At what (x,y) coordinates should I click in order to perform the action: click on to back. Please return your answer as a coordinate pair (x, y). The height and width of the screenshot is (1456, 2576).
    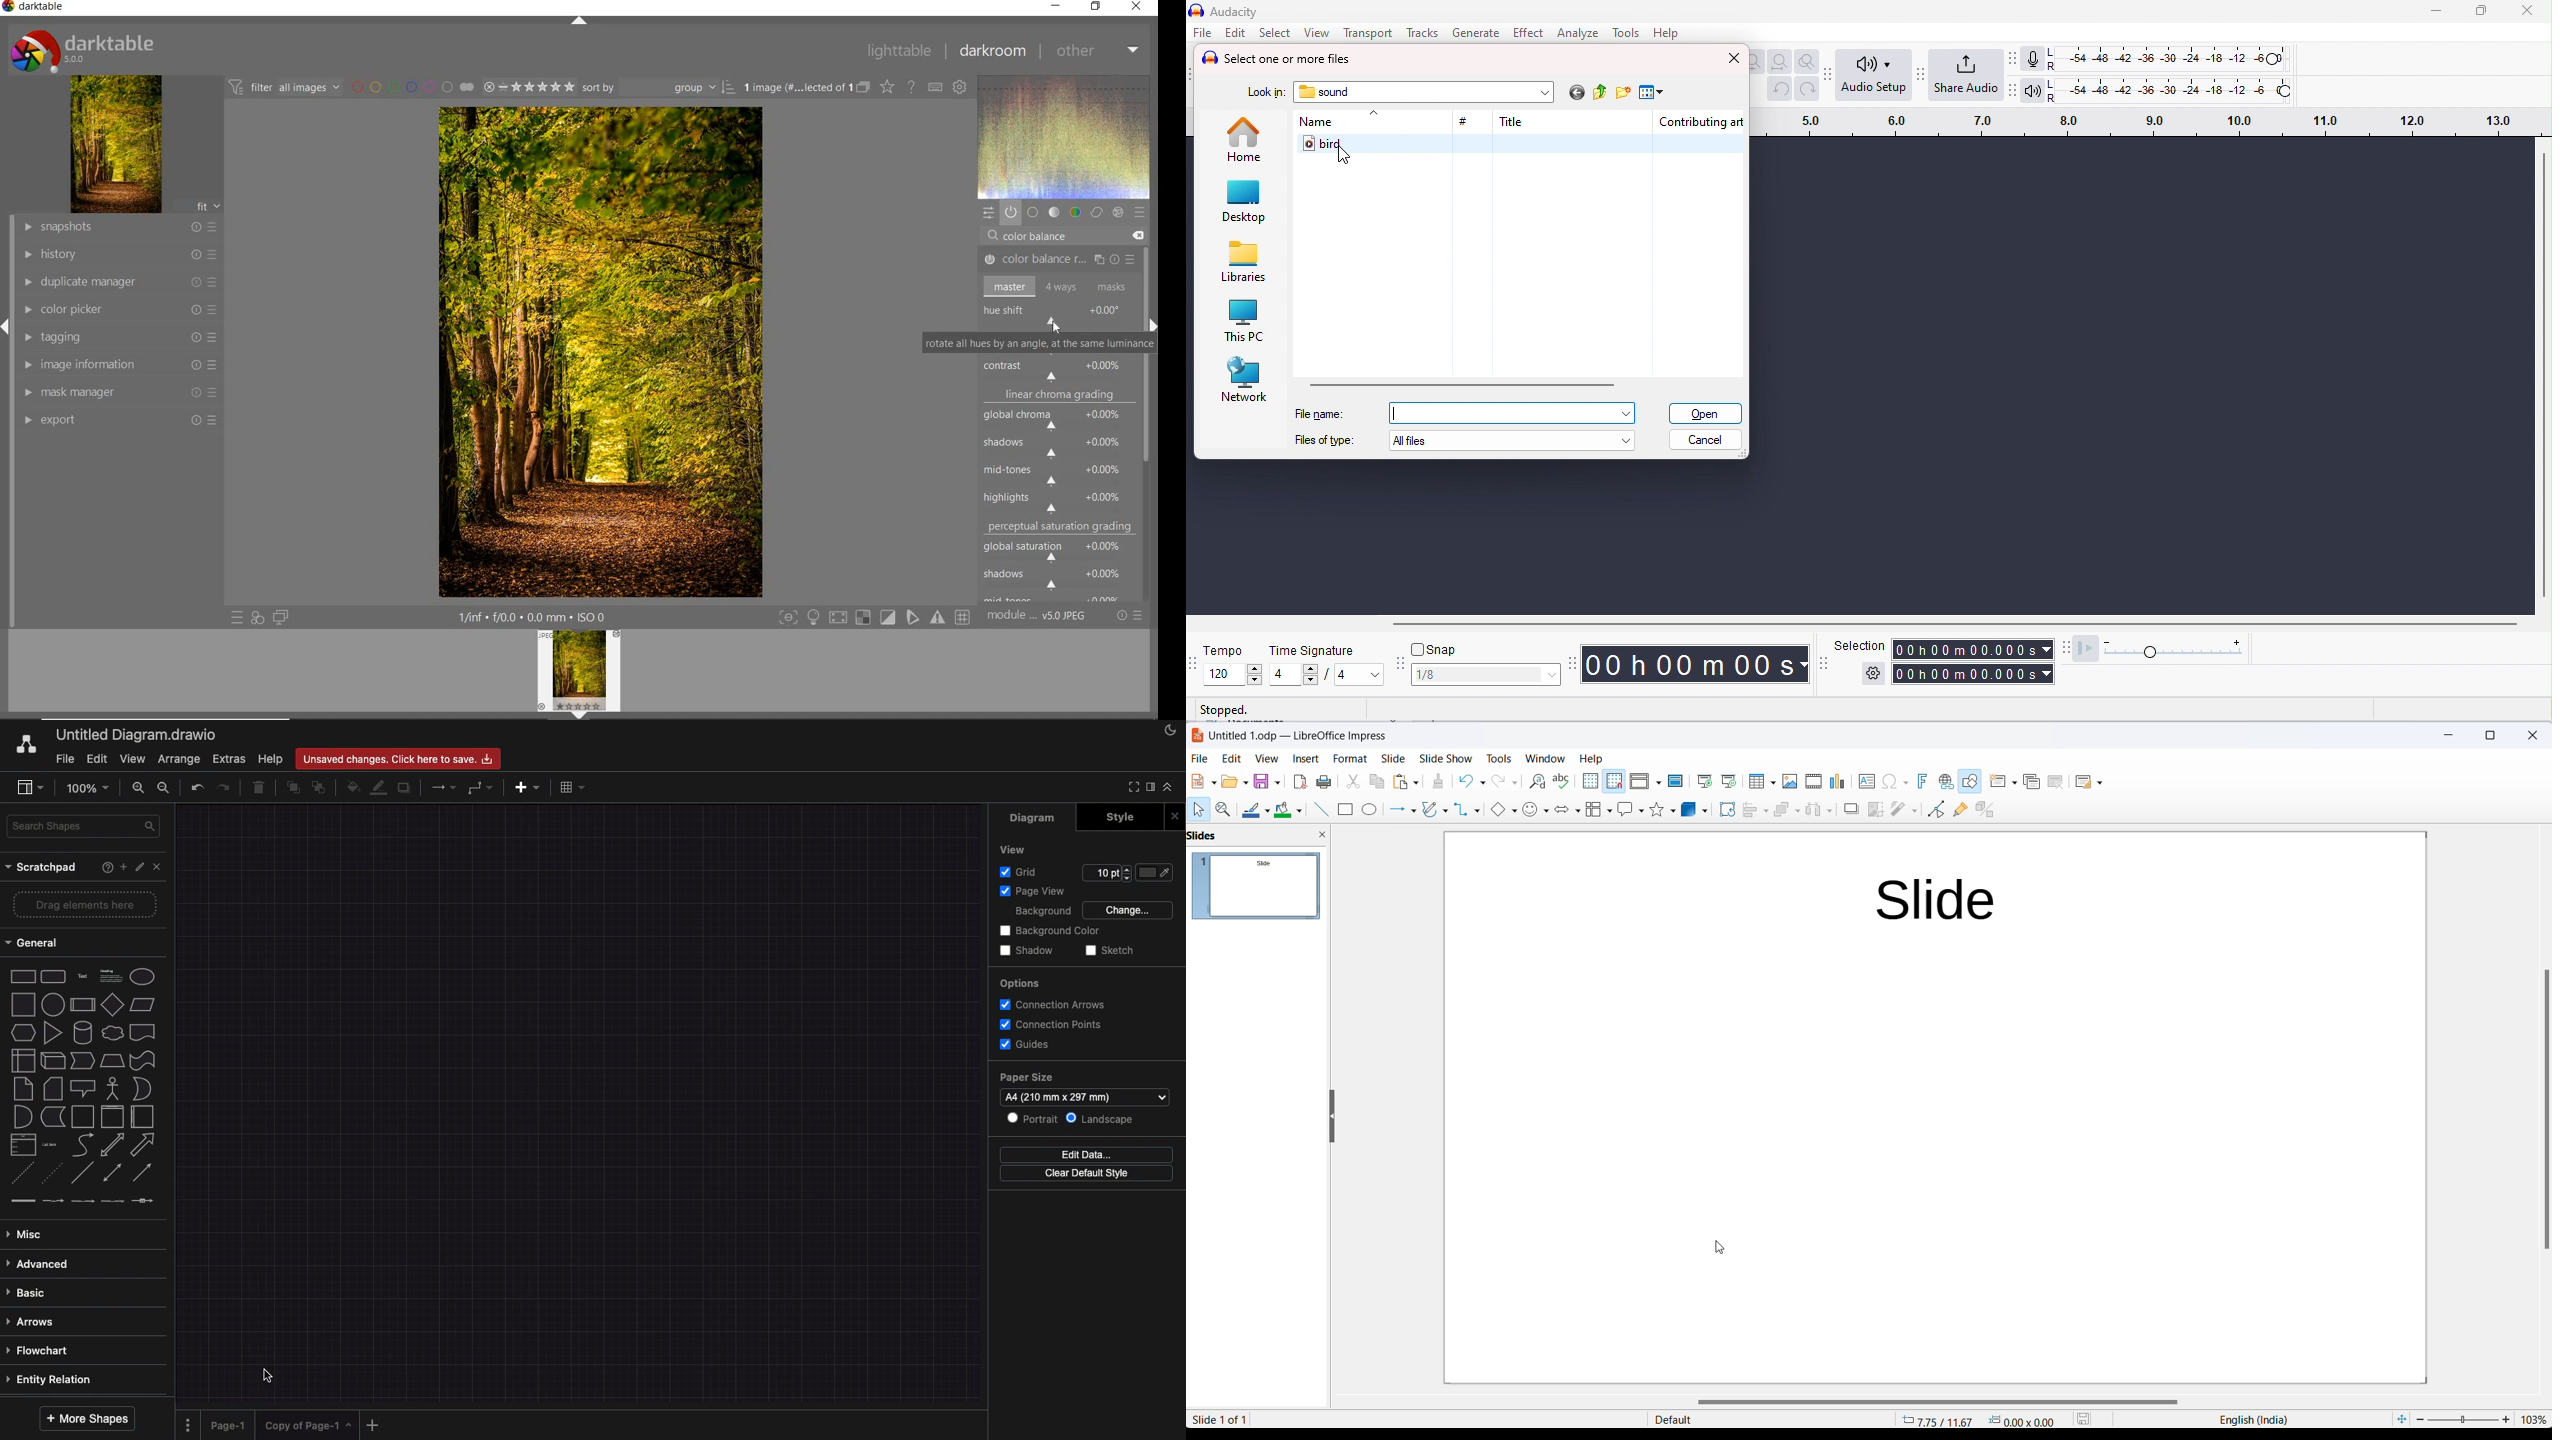
    Looking at the image, I should click on (319, 788).